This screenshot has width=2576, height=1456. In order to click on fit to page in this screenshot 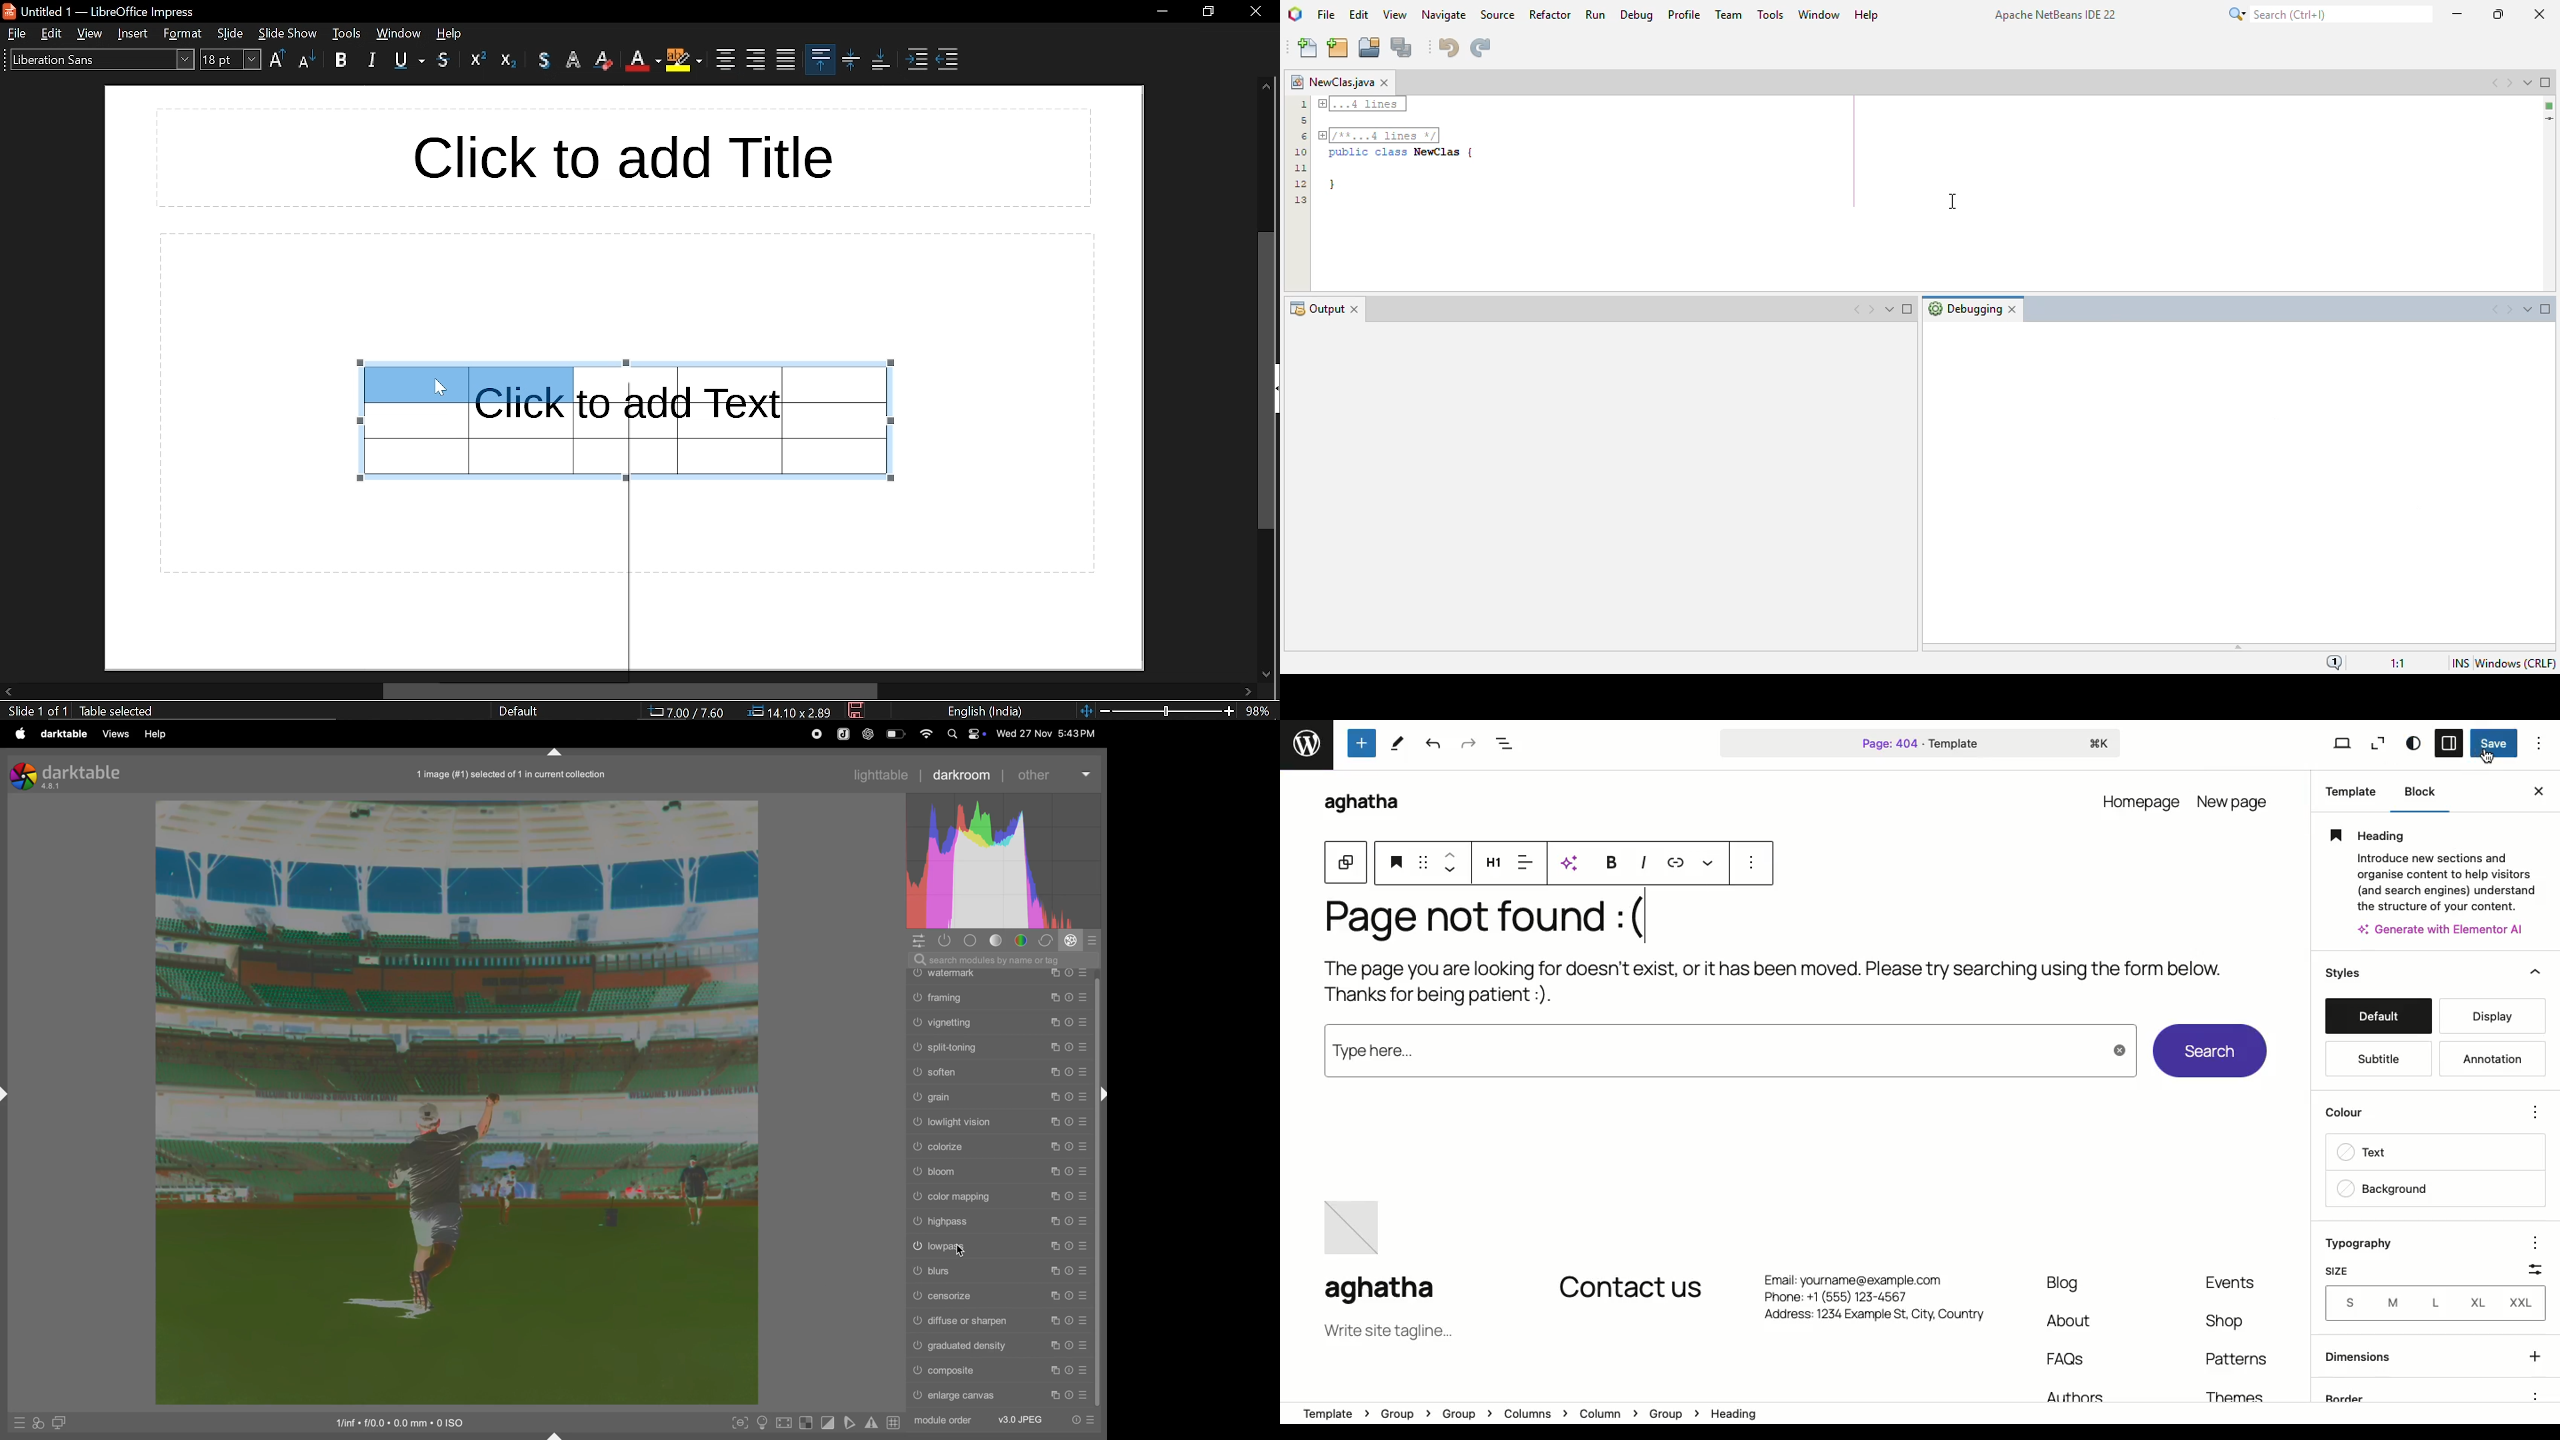, I will do `click(1085, 710)`.